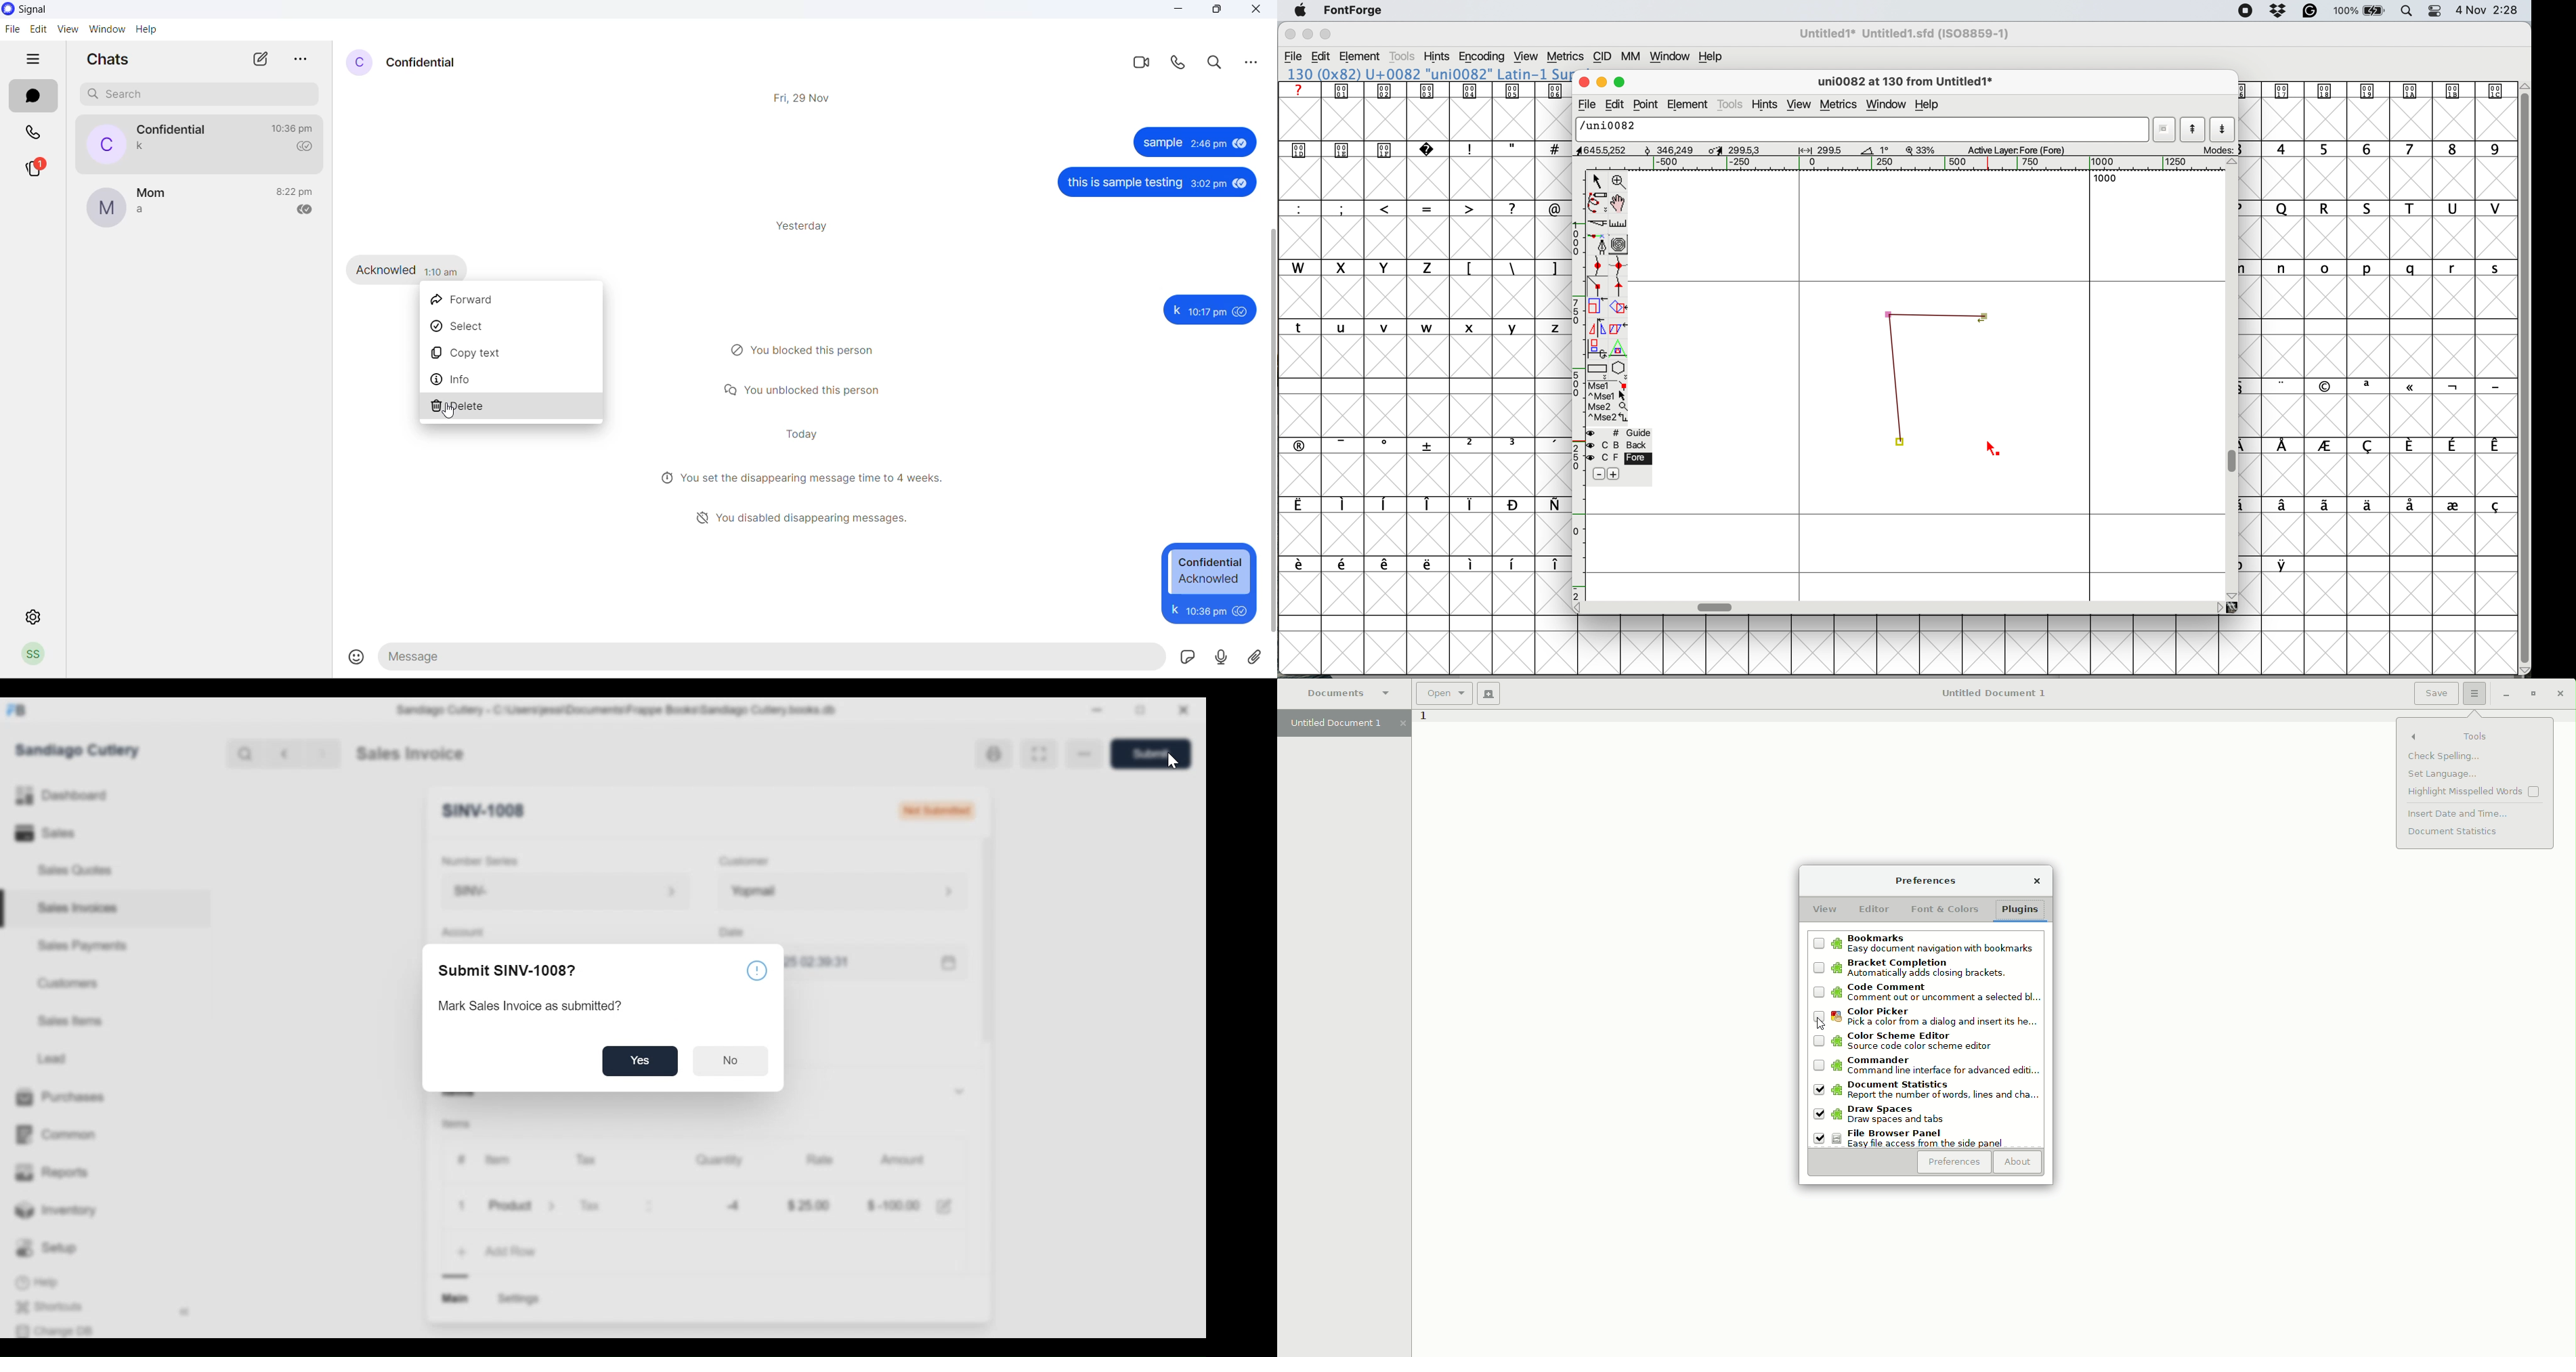 The image size is (2576, 1372). I want to click on Bracket completion: Automatically adds closing brackets, so click(1924, 968).